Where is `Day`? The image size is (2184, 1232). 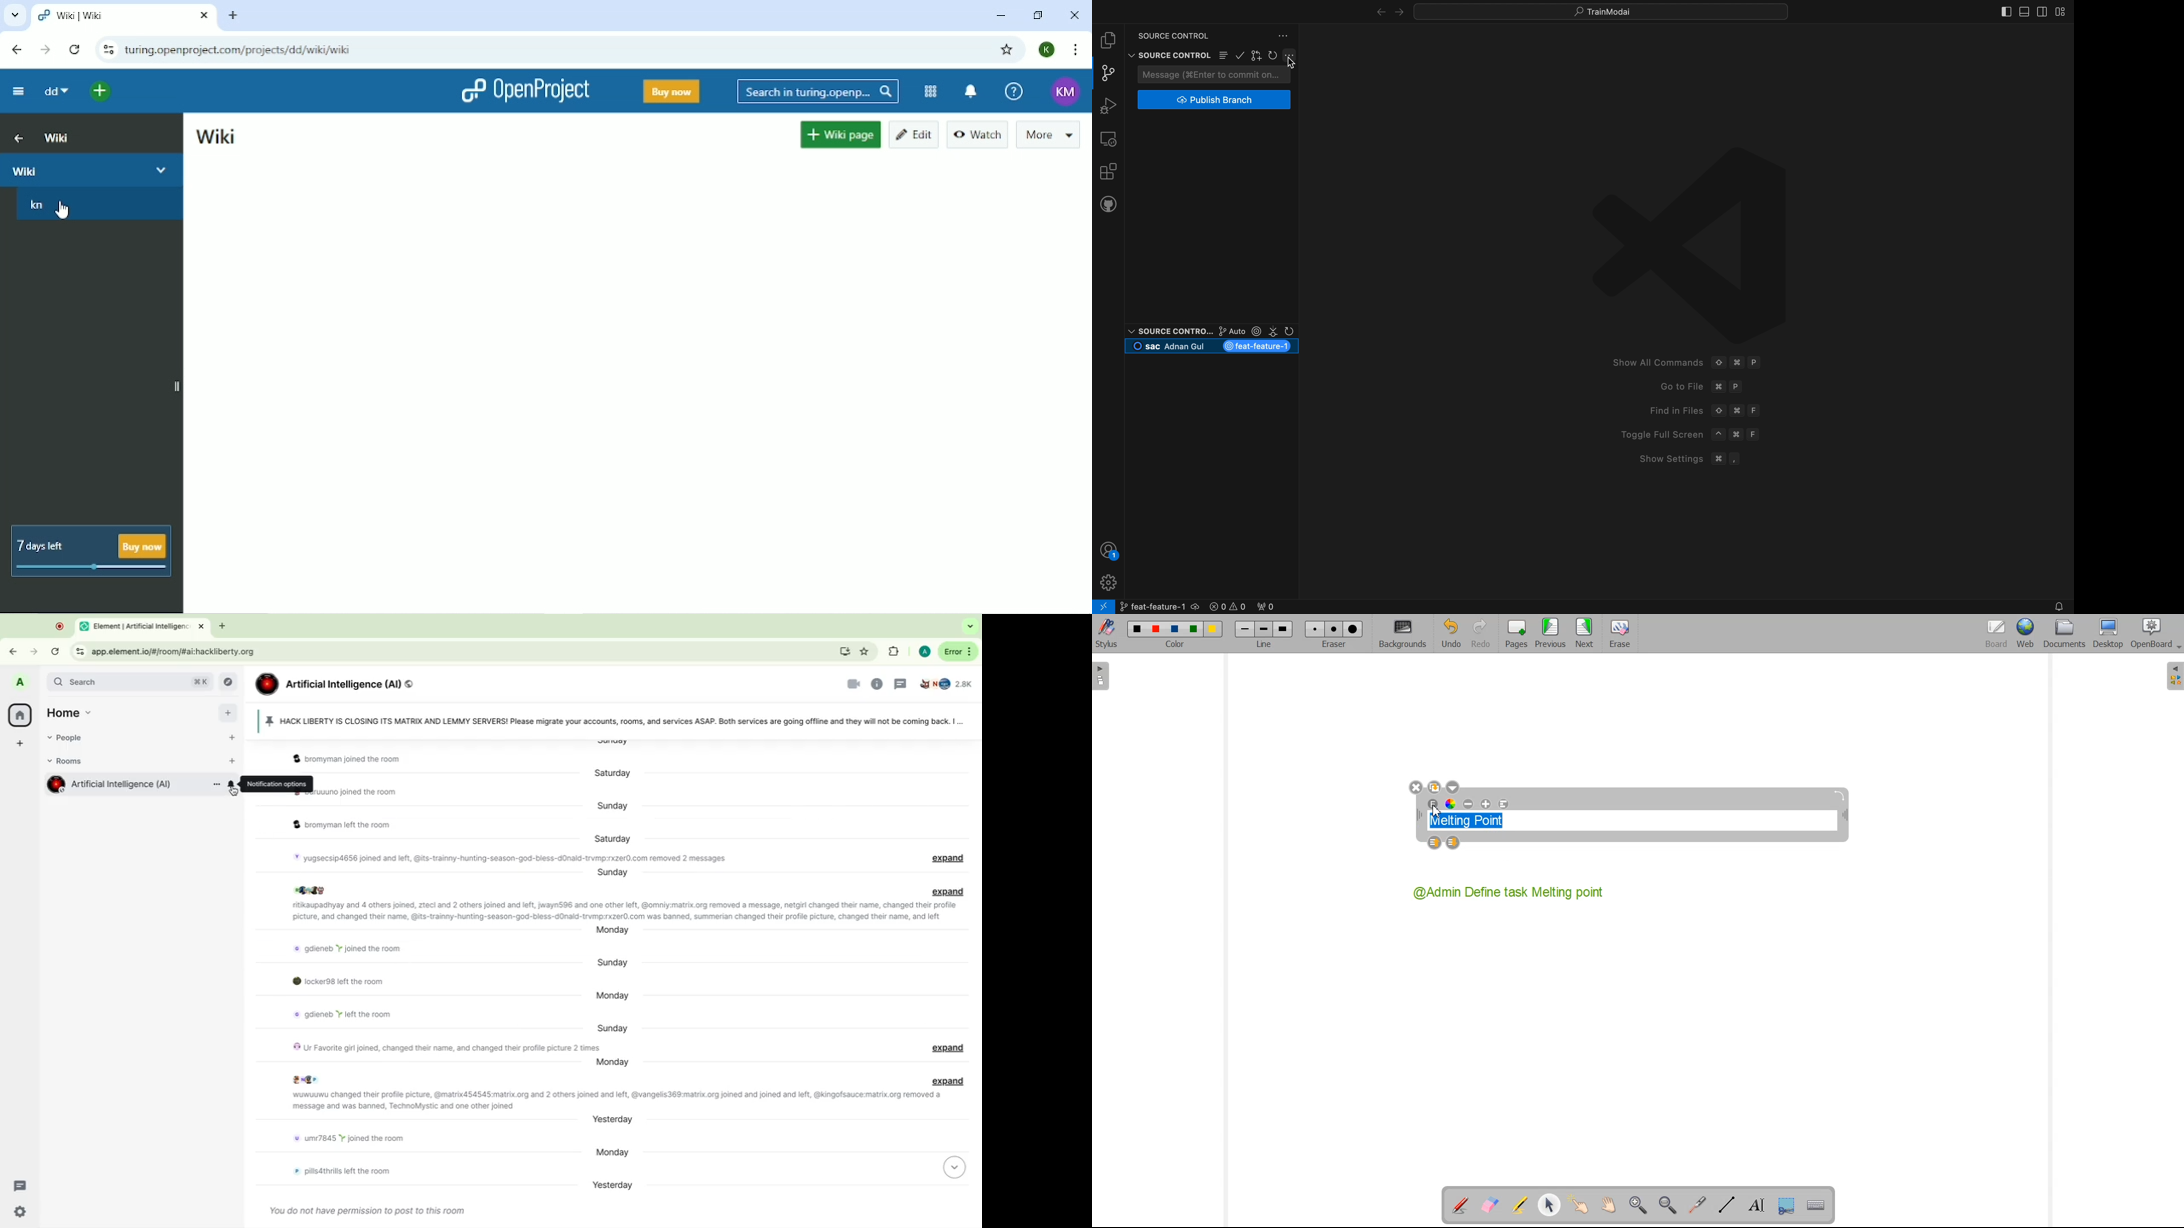
Day is located at coordinates (614, 1063).